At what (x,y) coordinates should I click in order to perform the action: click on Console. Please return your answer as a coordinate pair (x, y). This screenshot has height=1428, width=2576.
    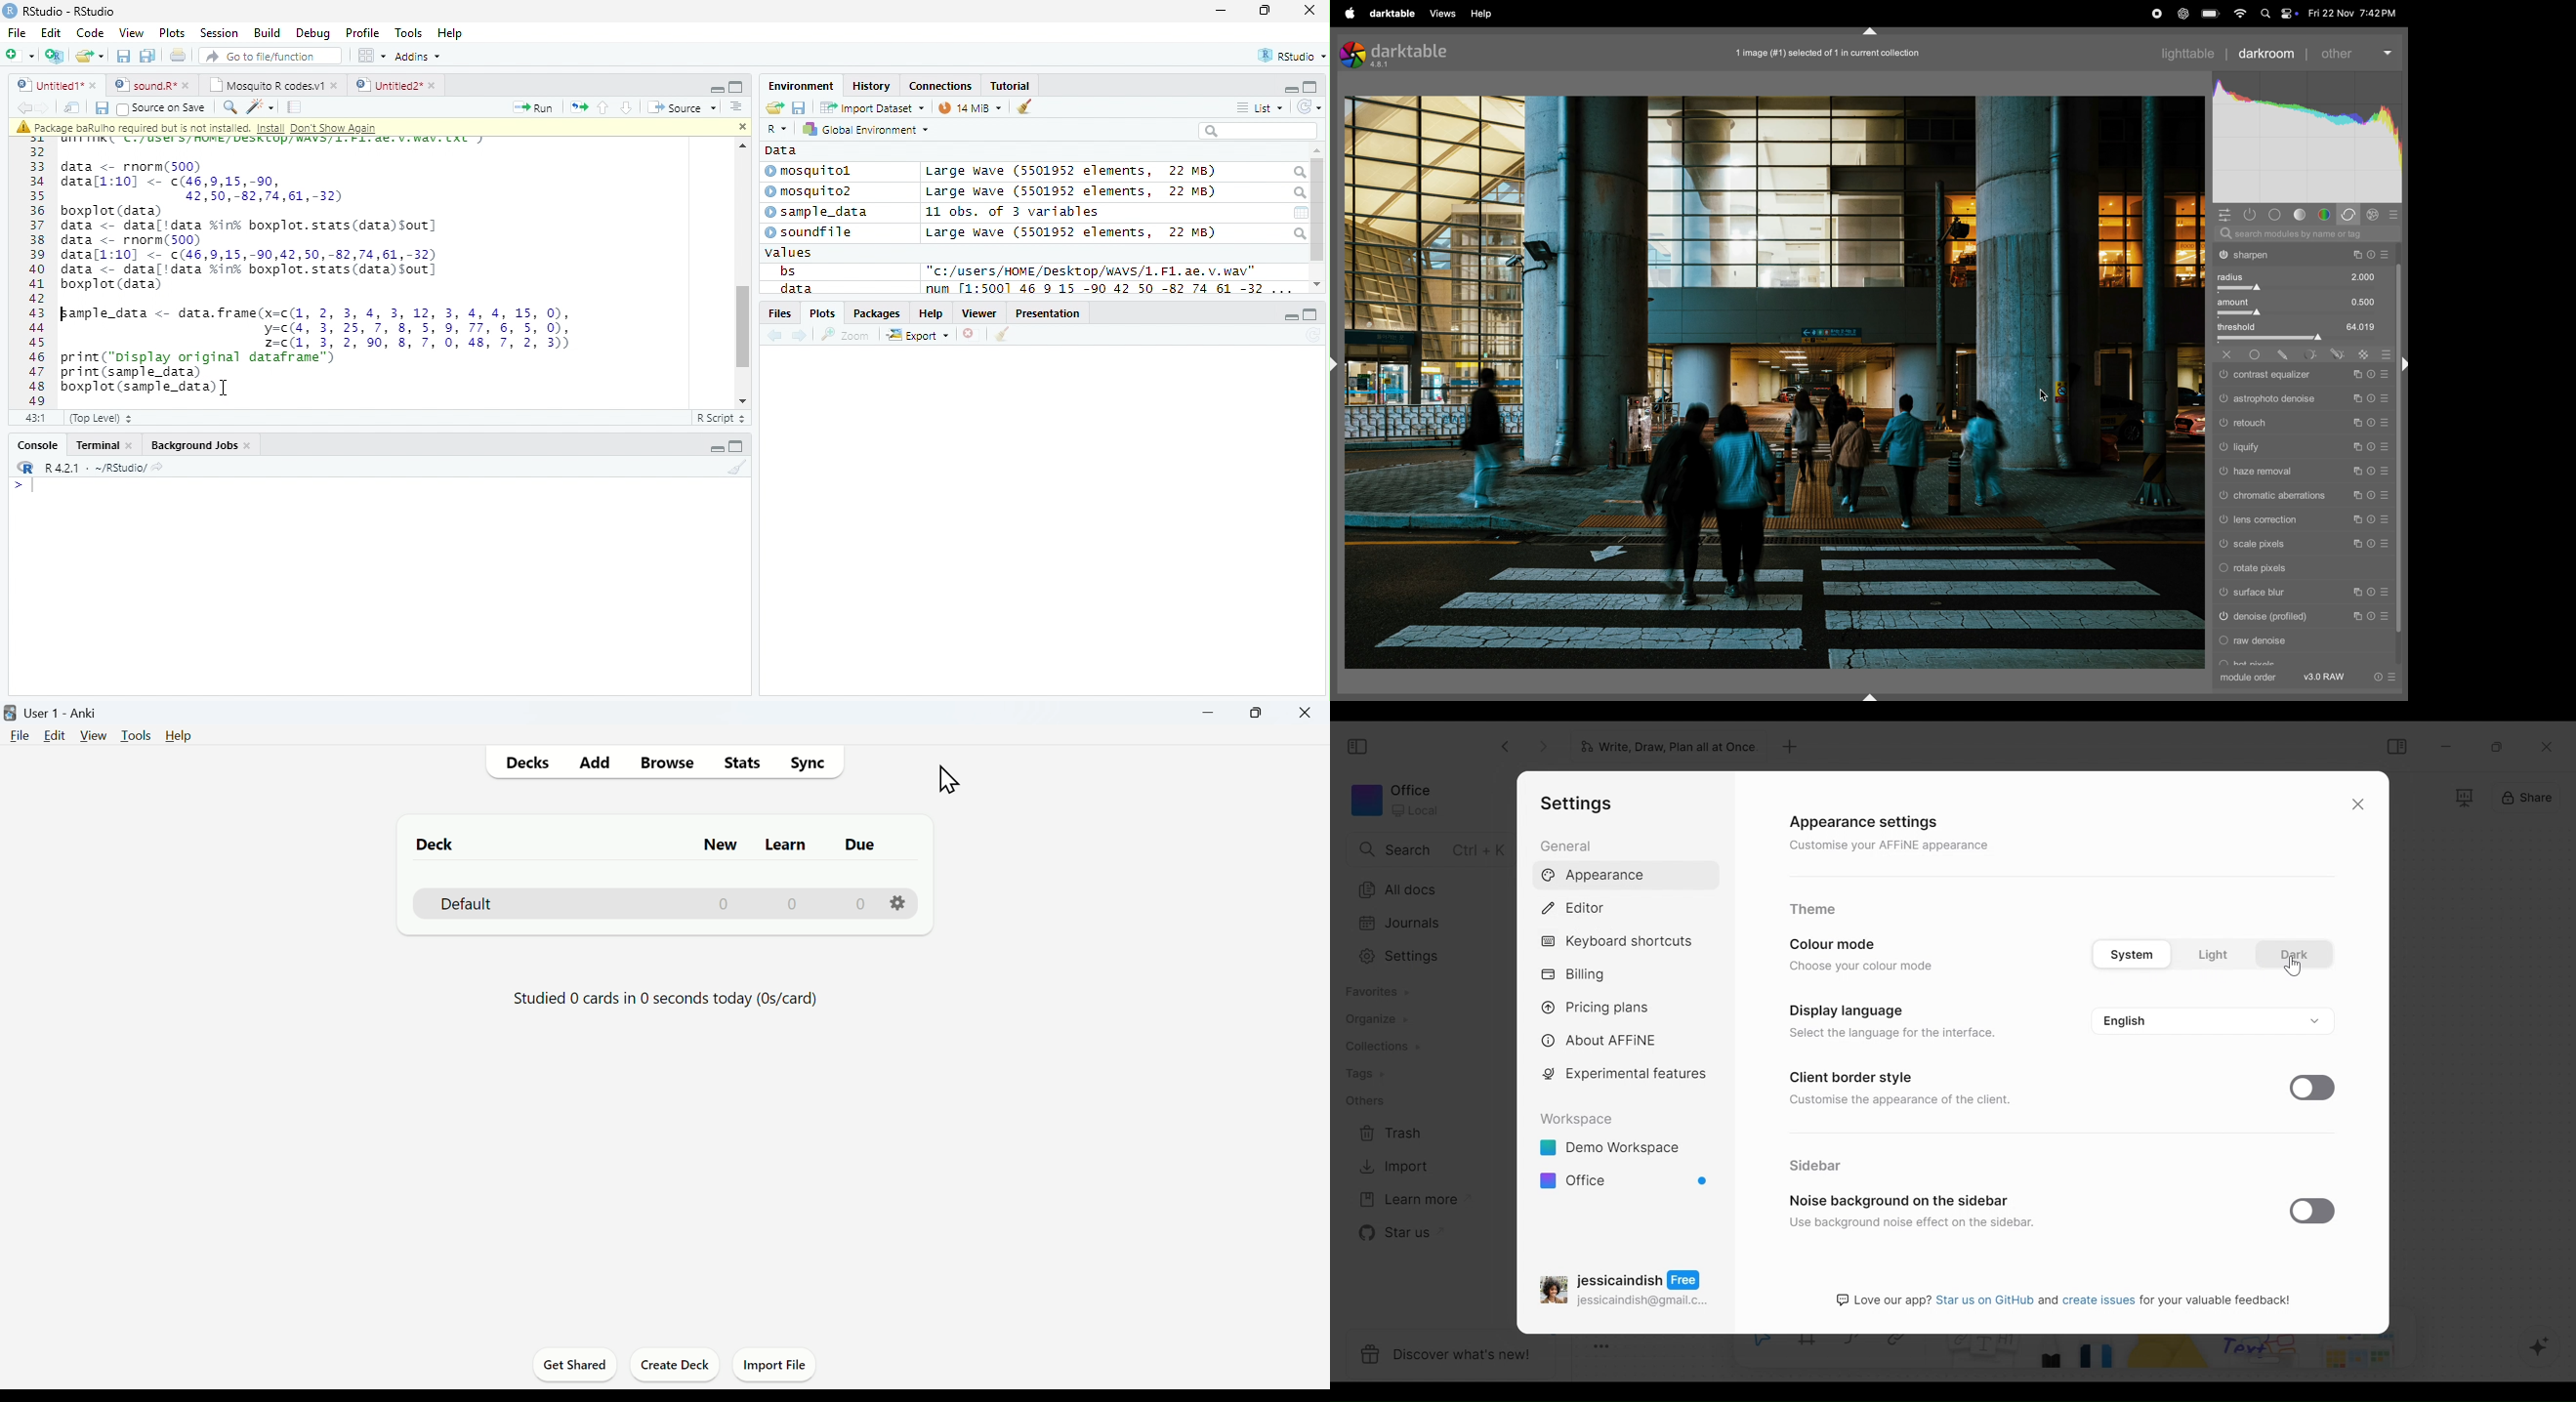
    Looking at the image, I should click on (34, 444).